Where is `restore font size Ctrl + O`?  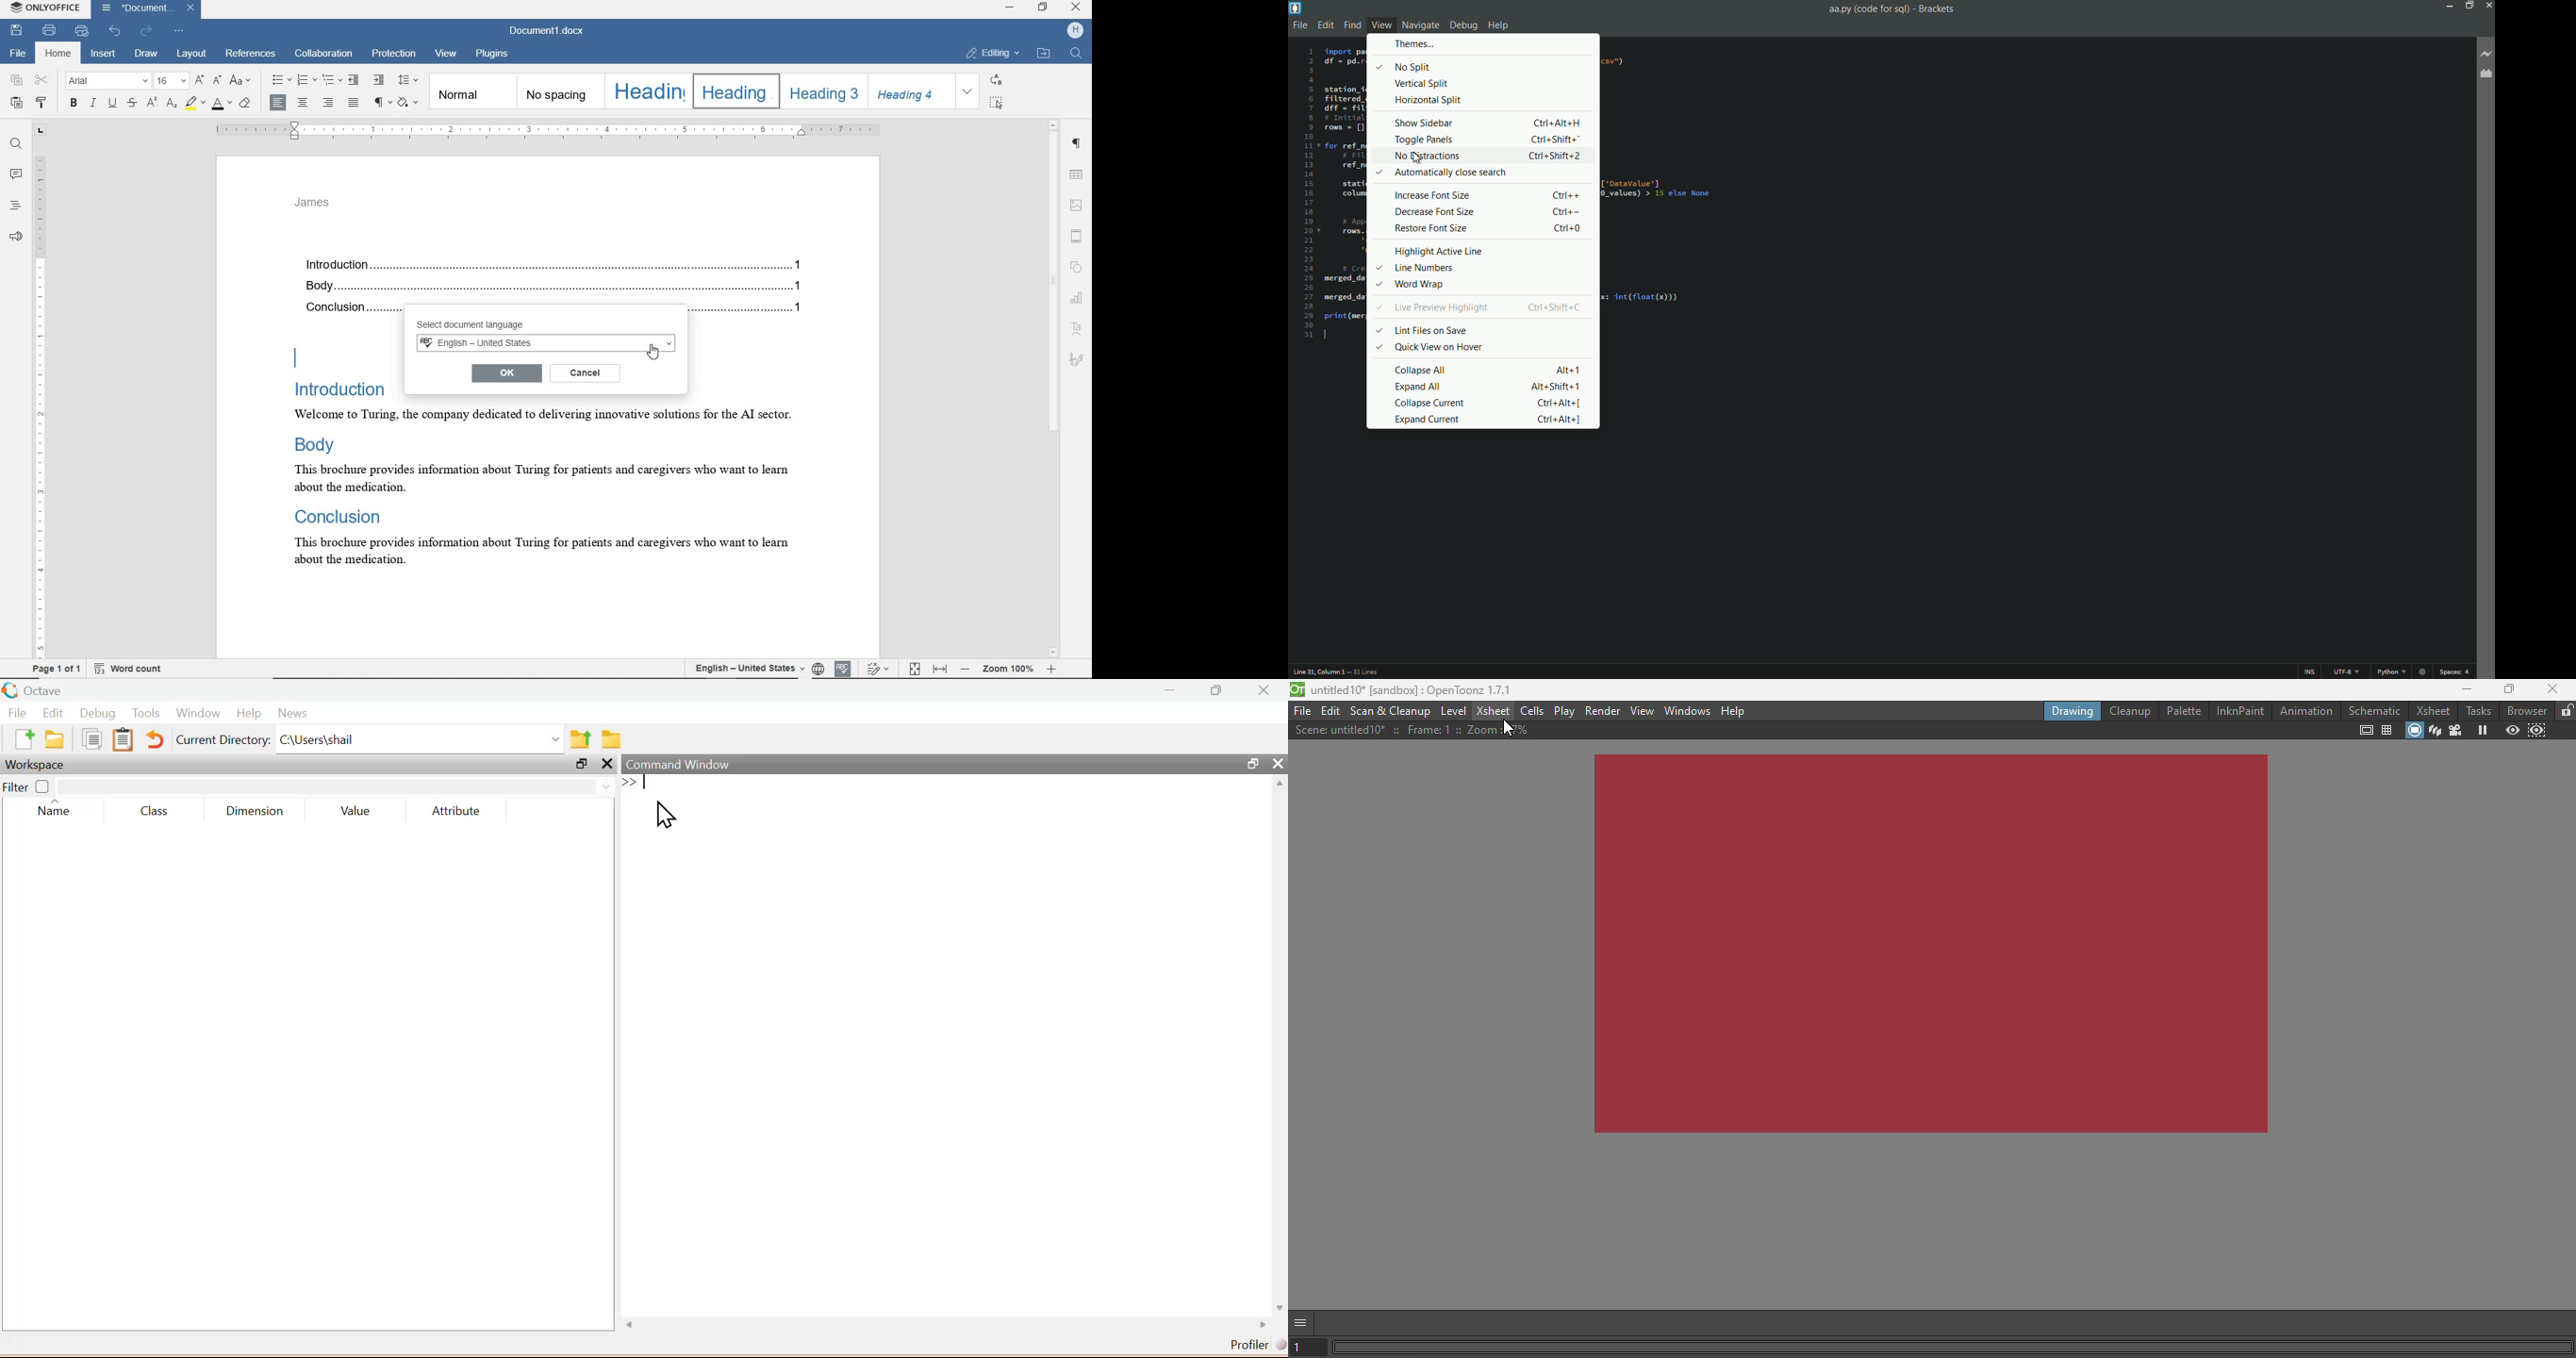
restore font size Ctrl + O is located at coordinates (1489, 230).